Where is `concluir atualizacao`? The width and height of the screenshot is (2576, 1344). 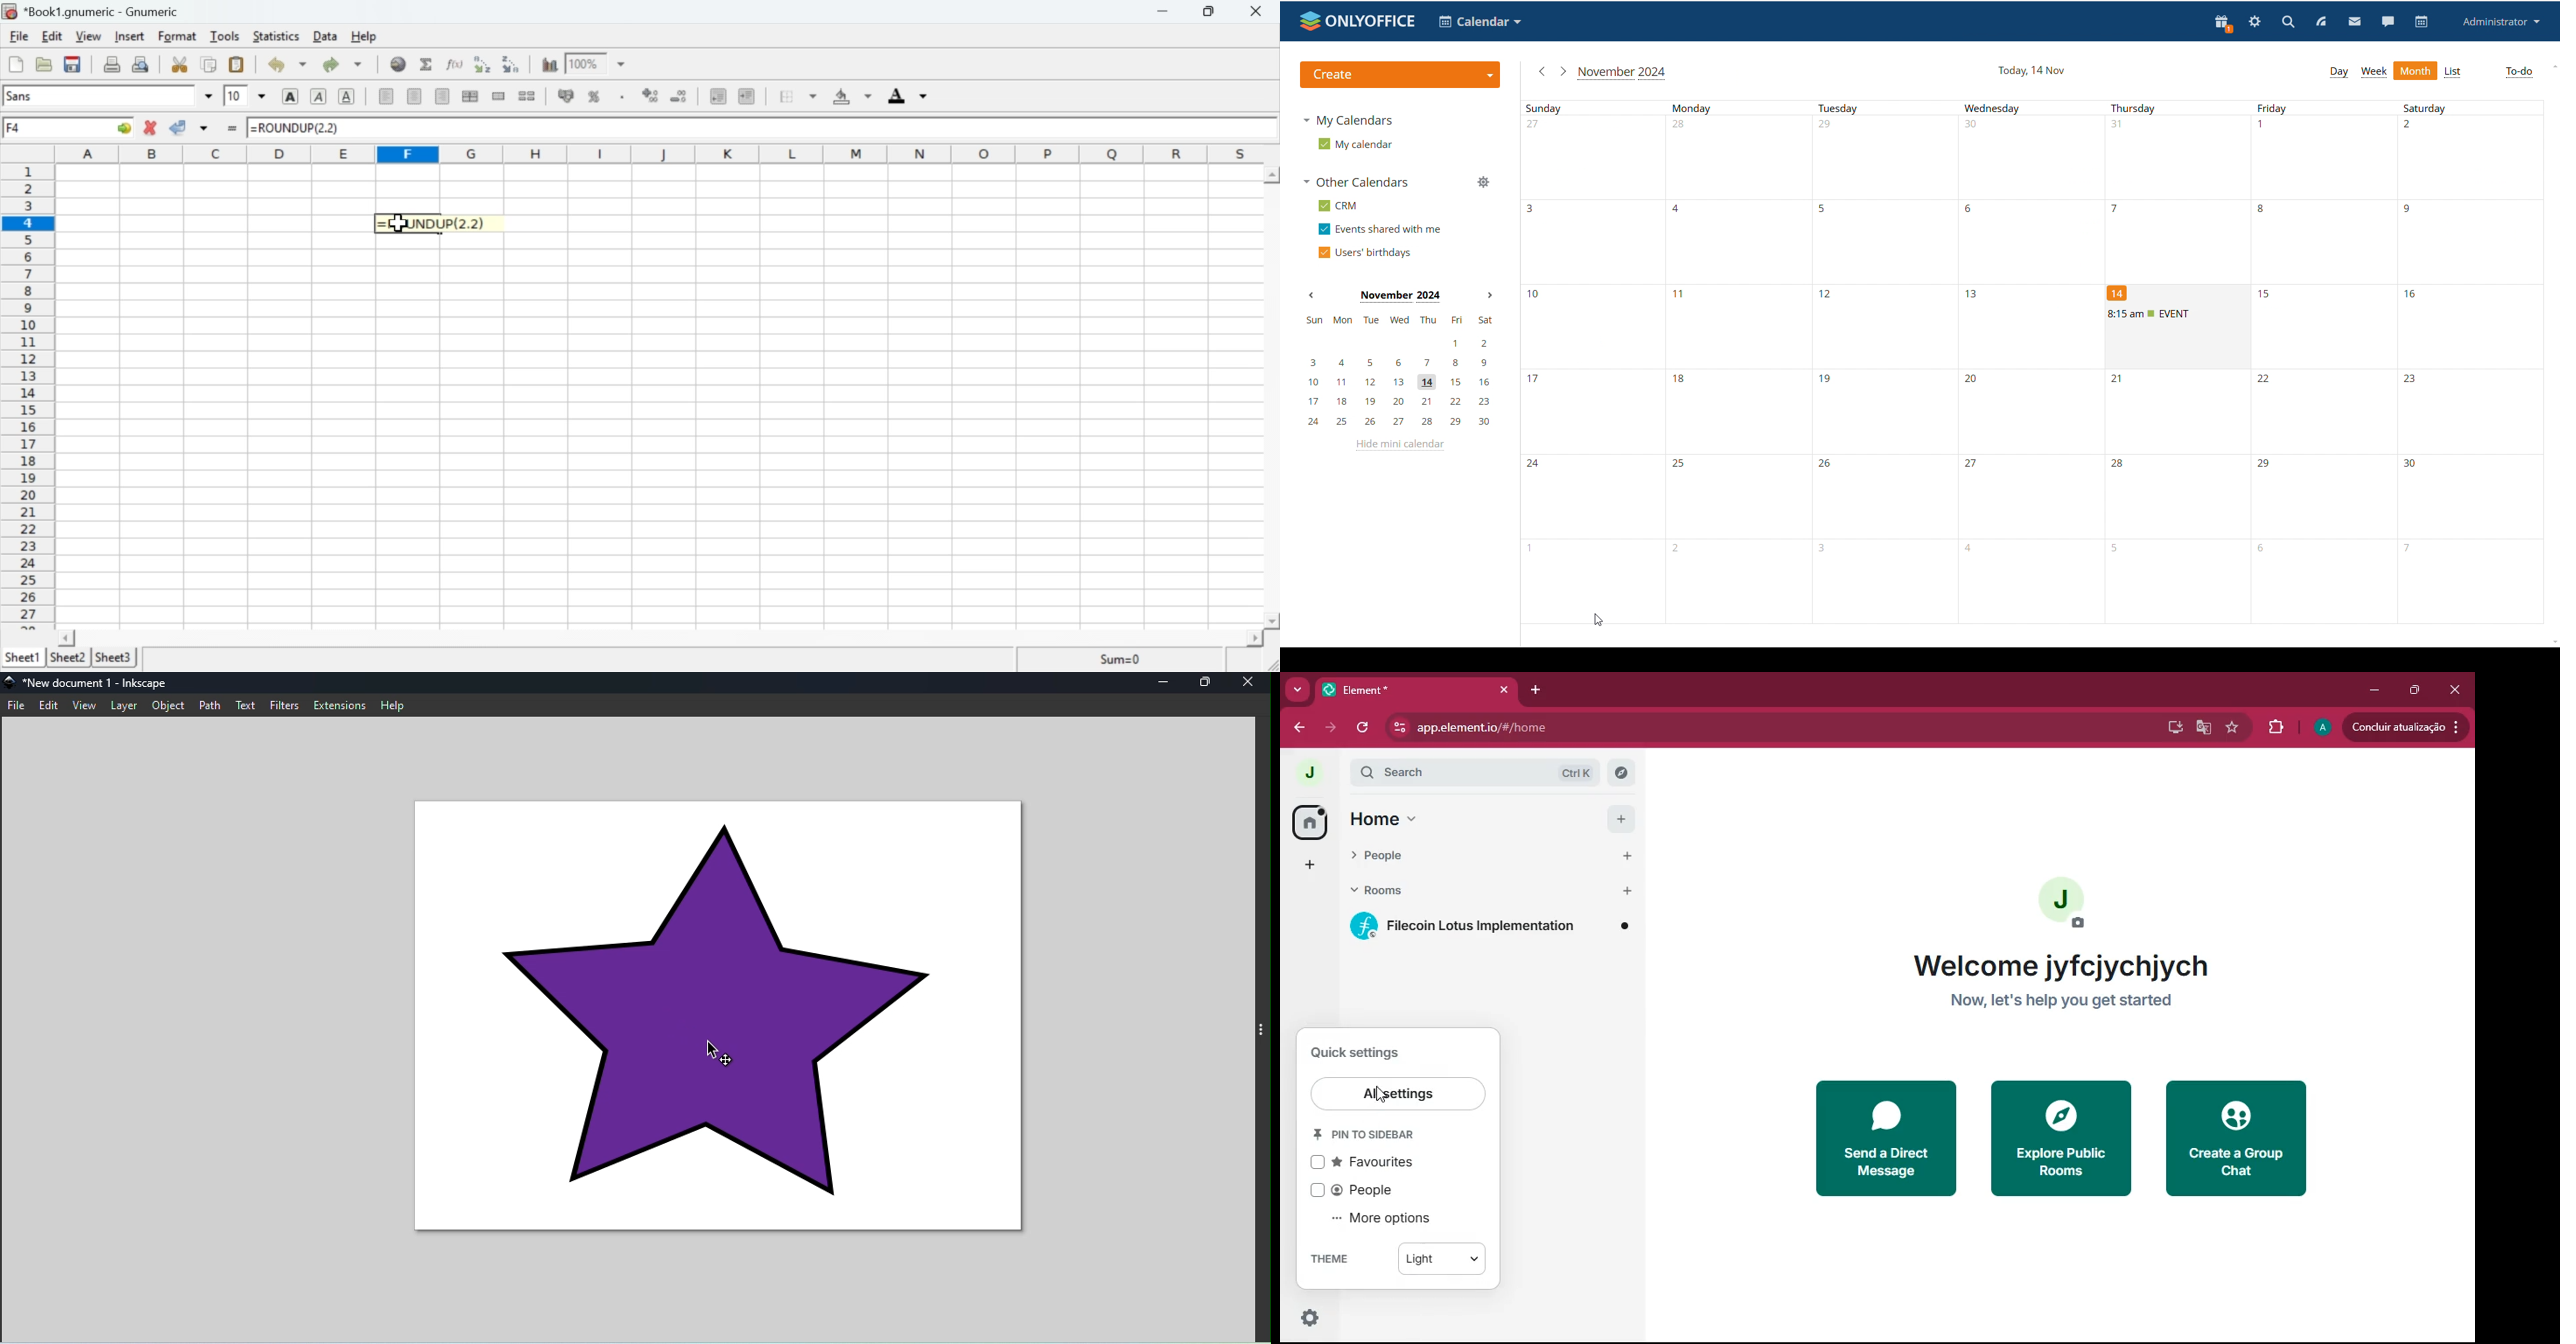
concluir atualizacao is located at coordinates (2404, 726).